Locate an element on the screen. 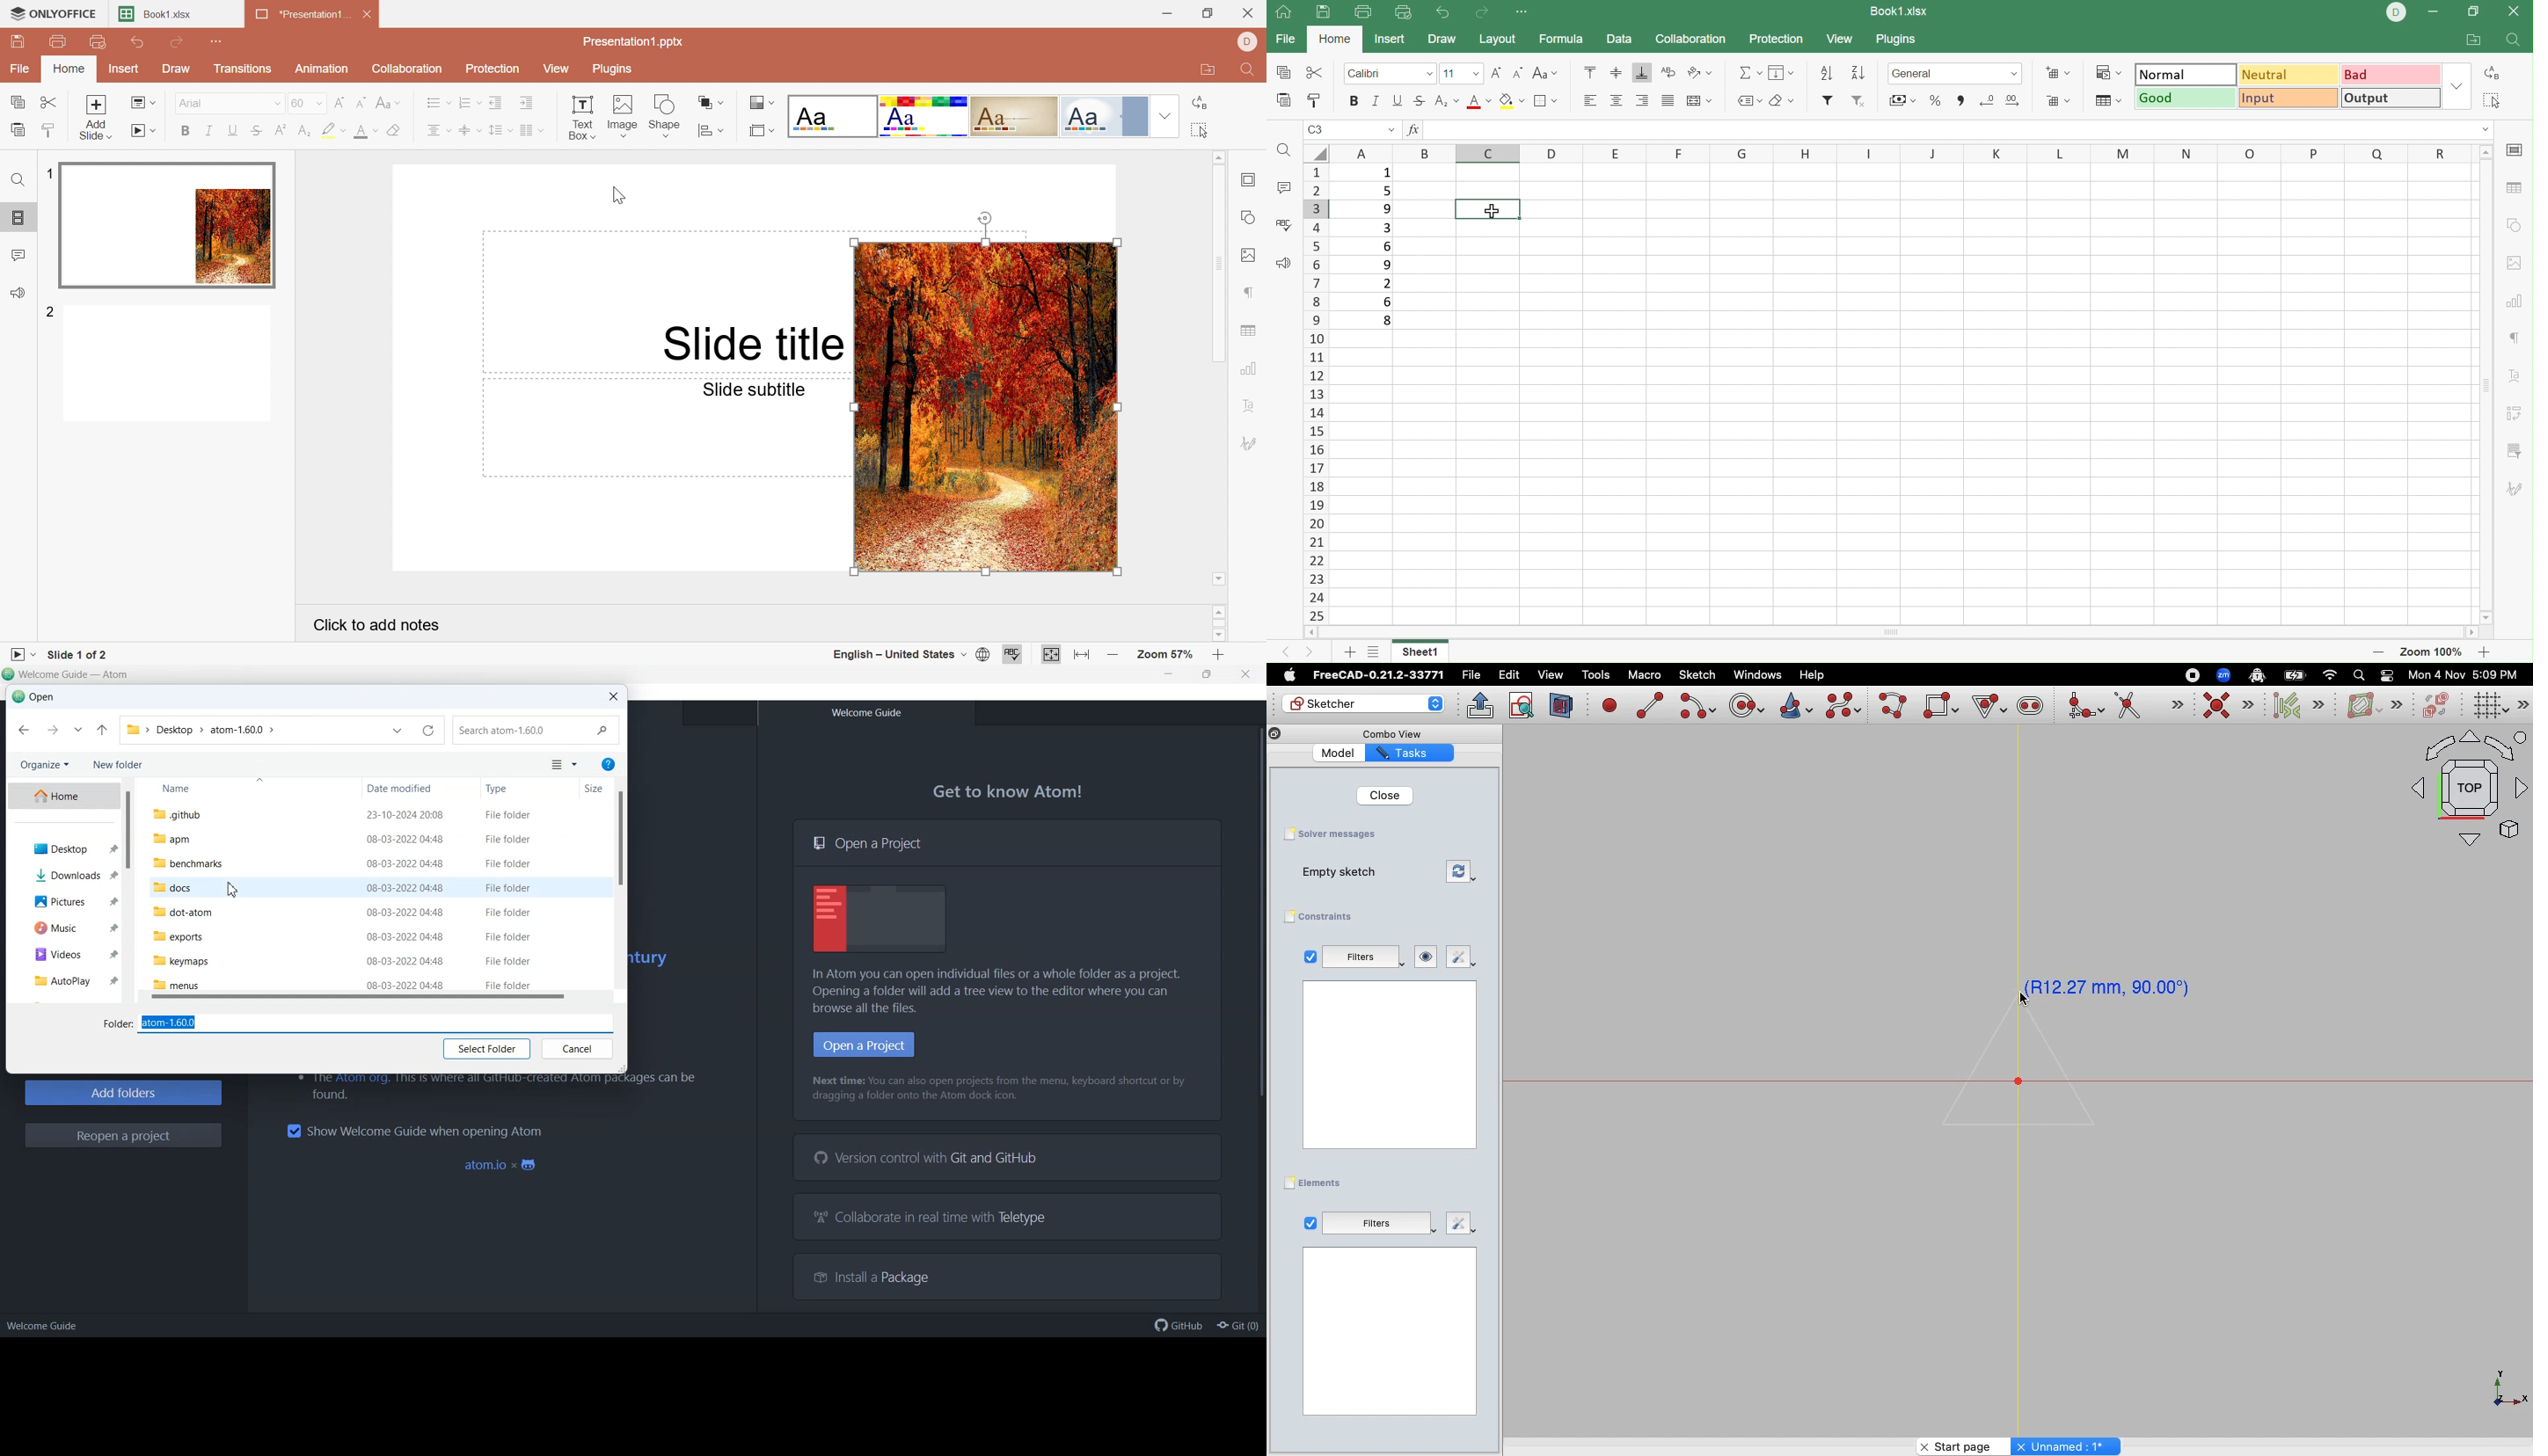 This screenshot has width=2548, height=1456. Home is located at coordinates (69, 69).